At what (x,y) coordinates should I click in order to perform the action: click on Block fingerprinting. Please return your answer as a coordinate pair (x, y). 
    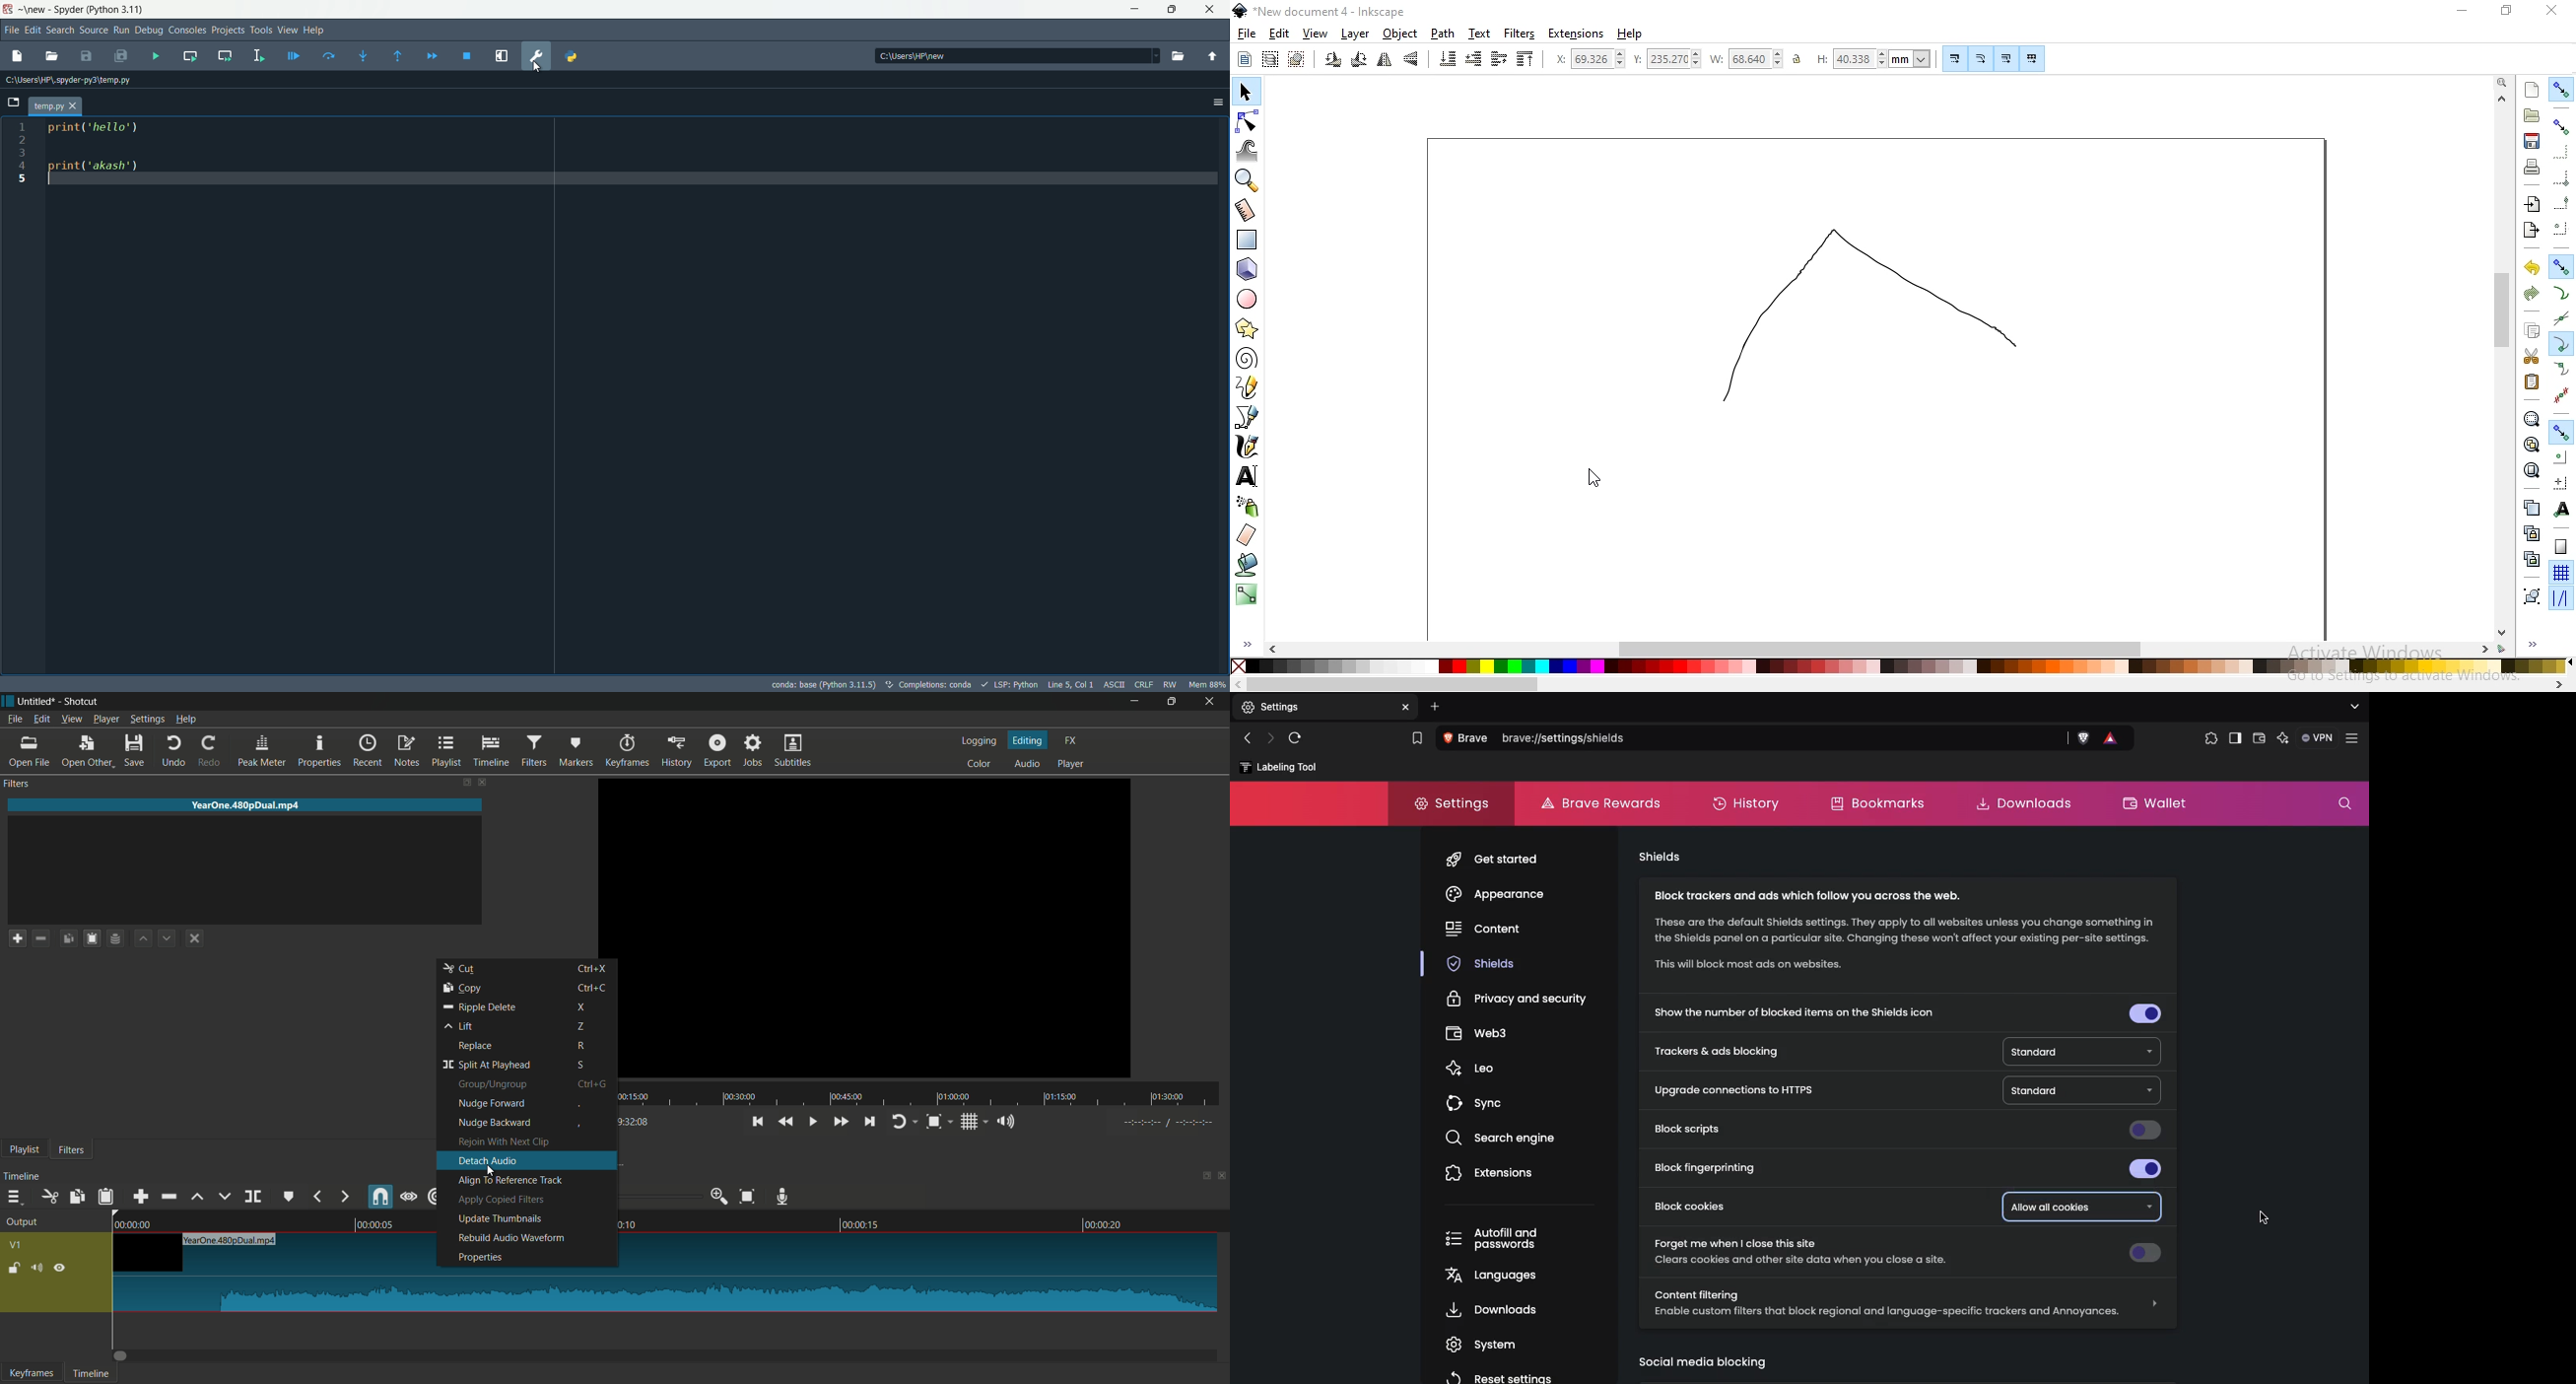
    Looking at the image, I should click on (1909, 1167).